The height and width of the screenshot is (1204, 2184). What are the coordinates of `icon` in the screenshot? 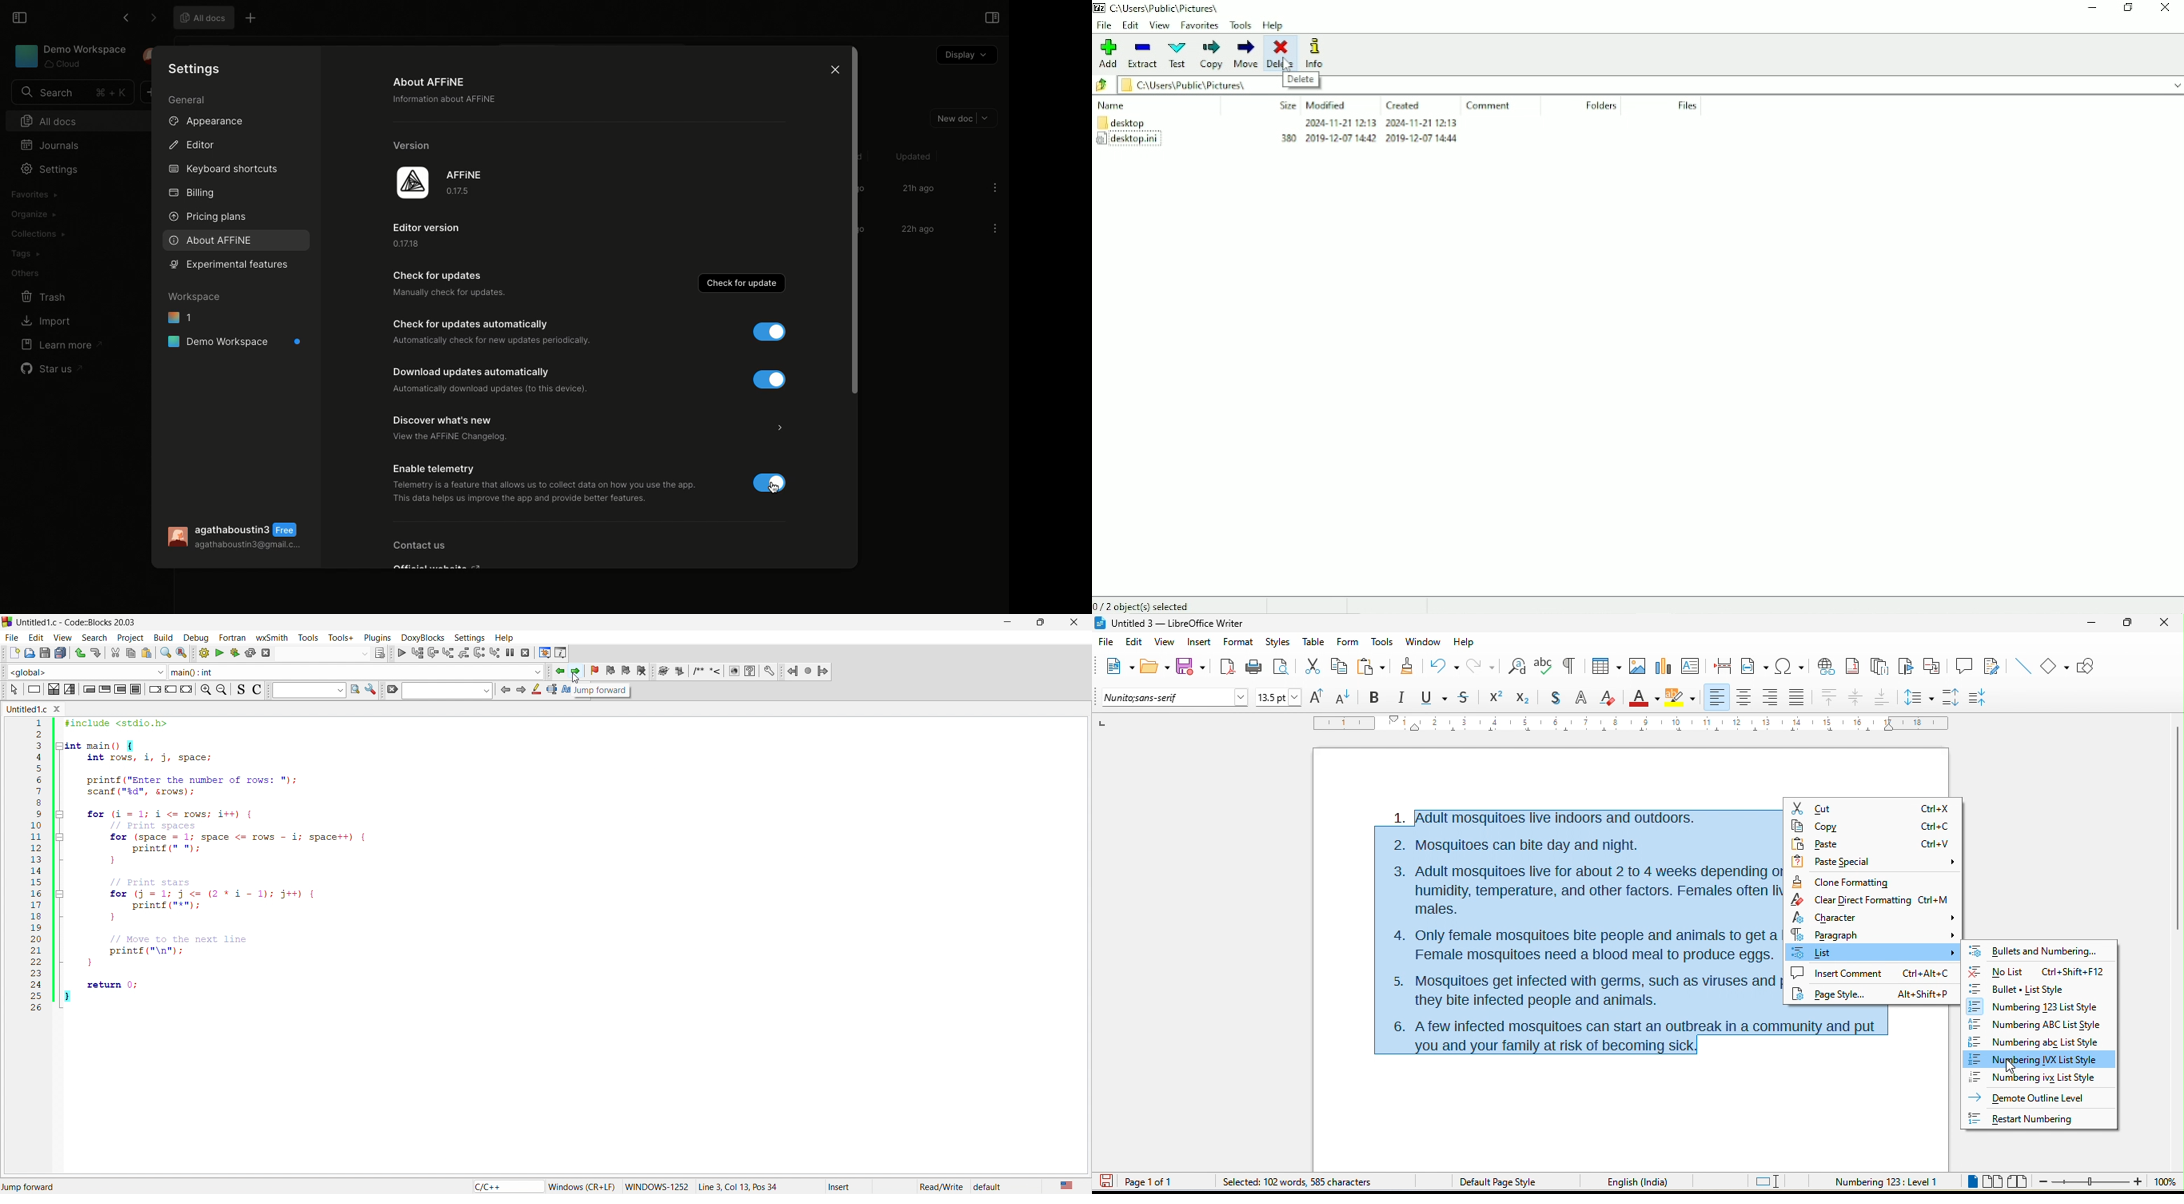 It's located at (257, 689).